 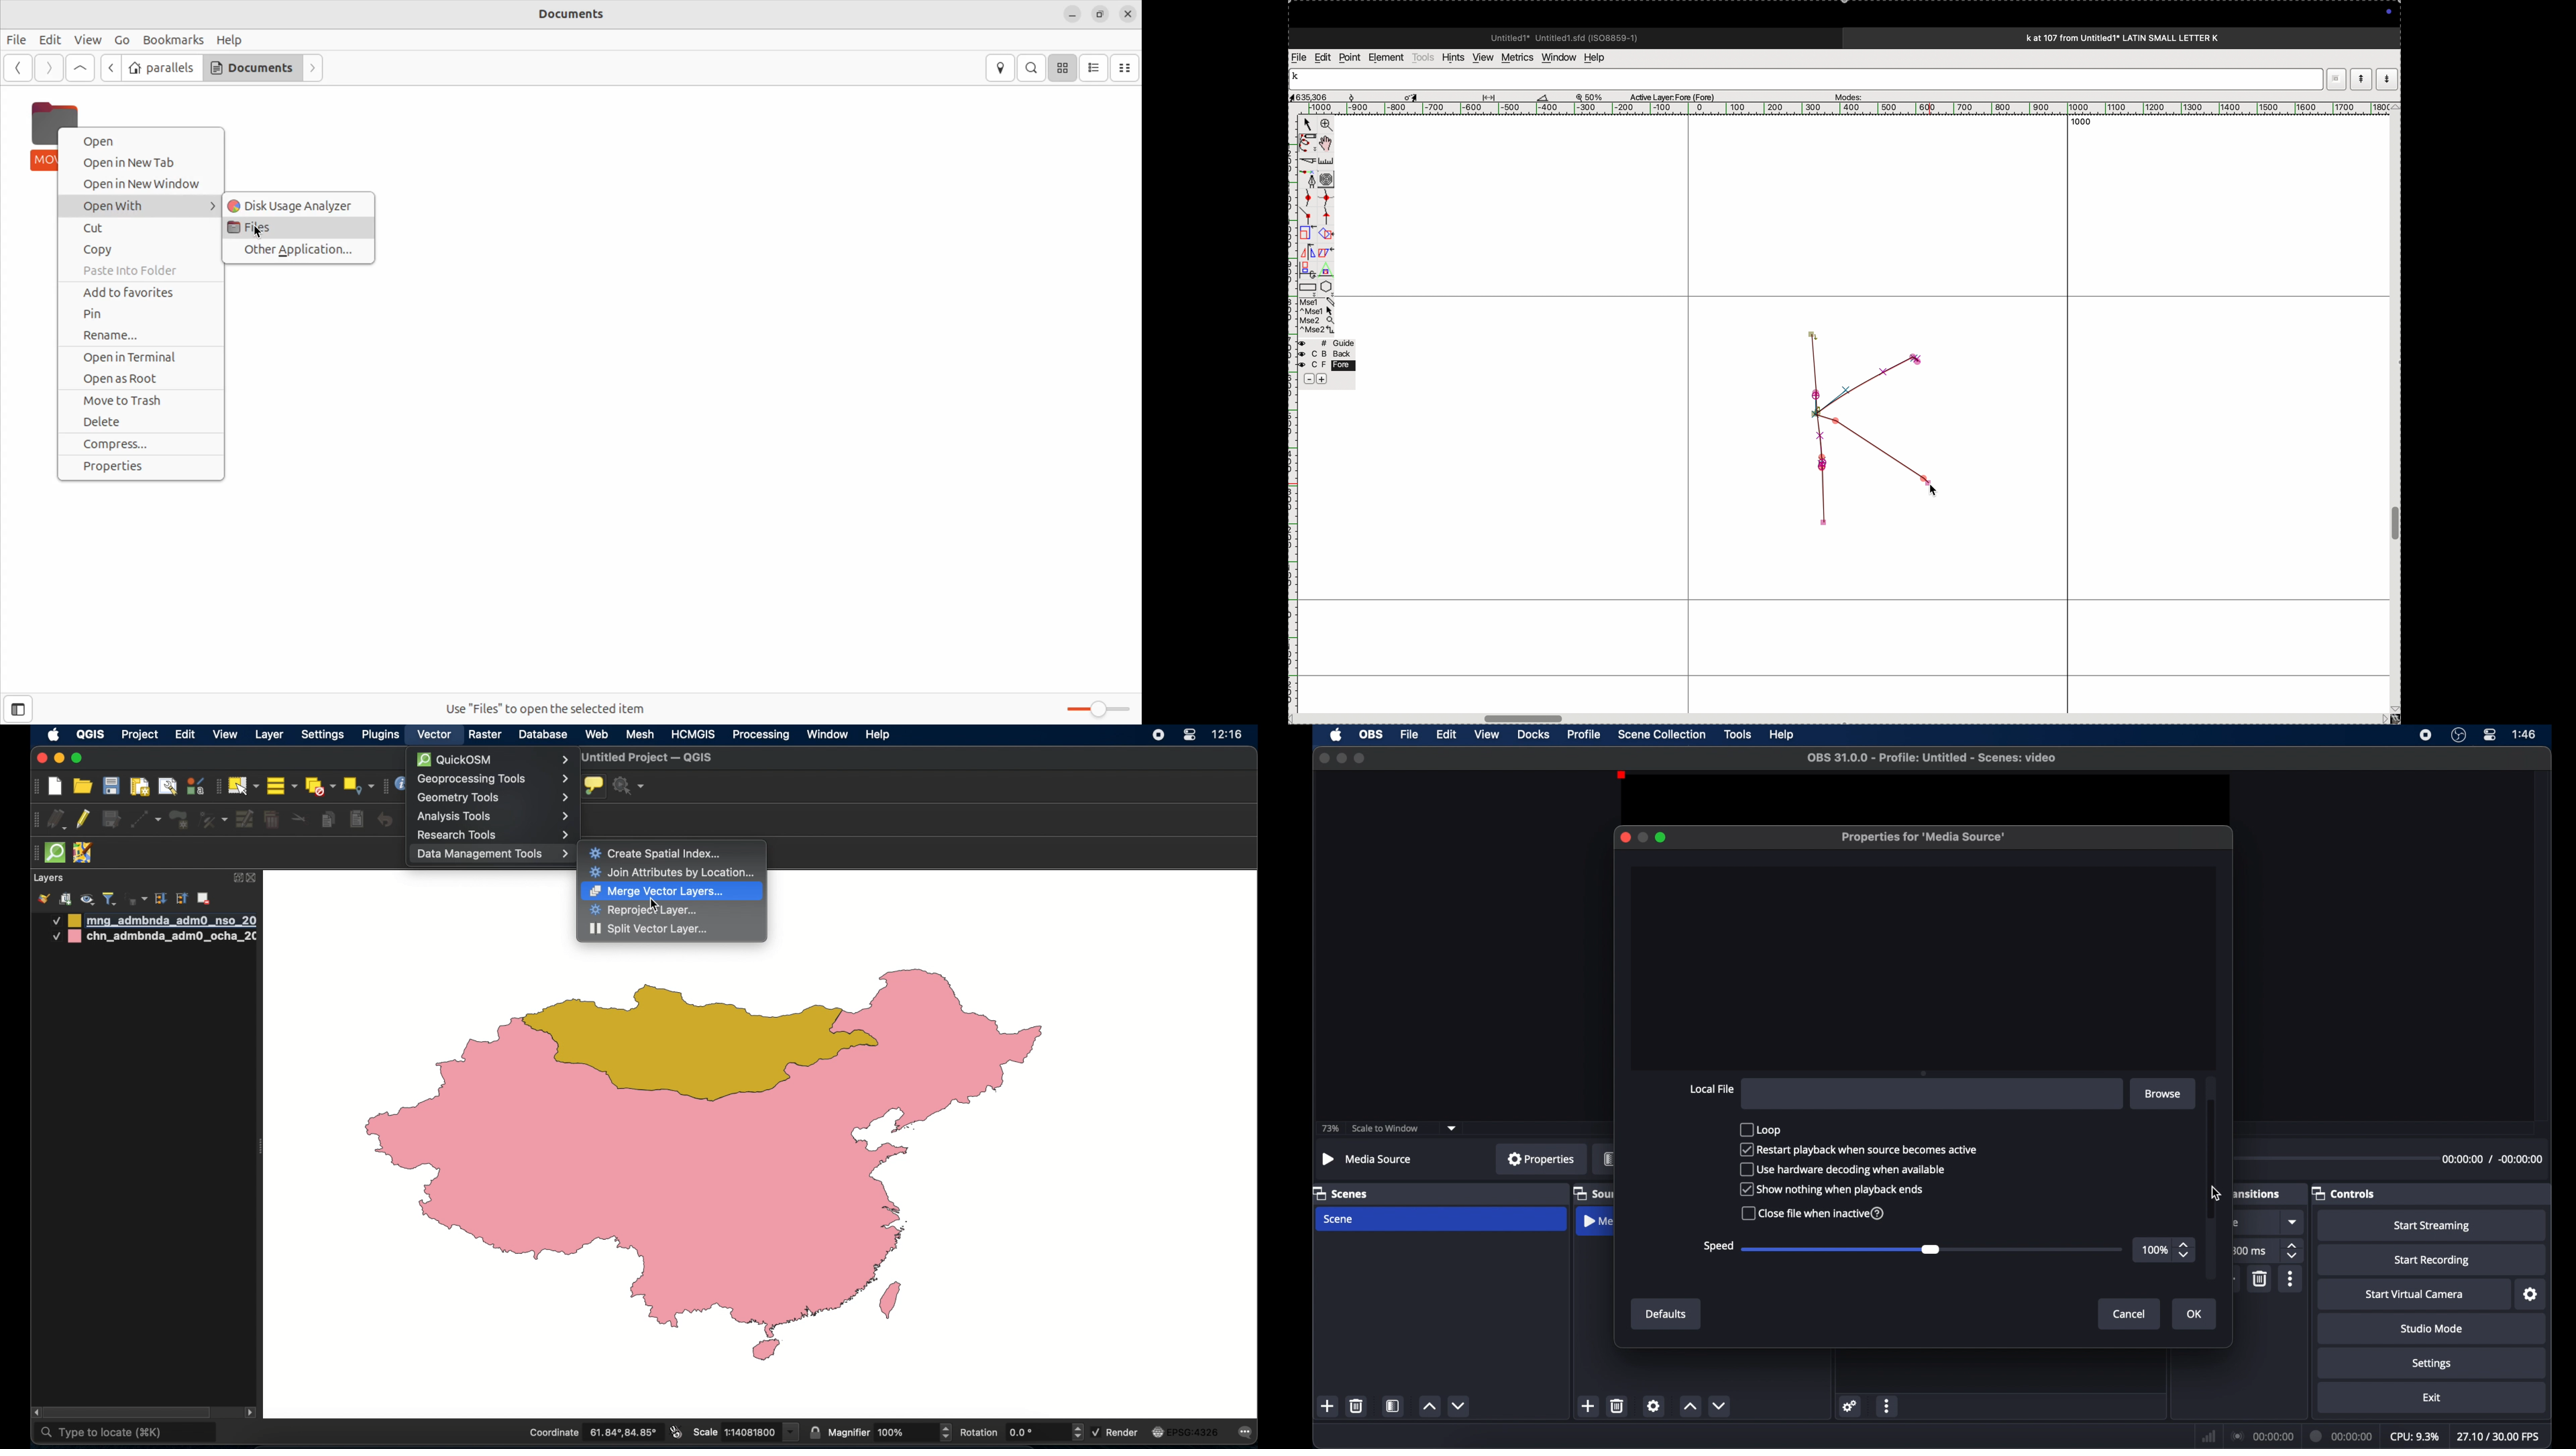 What do you see at coordinates (1845, 95) in the screenshot?
I see `modes` at bounding box center [1845, 95].